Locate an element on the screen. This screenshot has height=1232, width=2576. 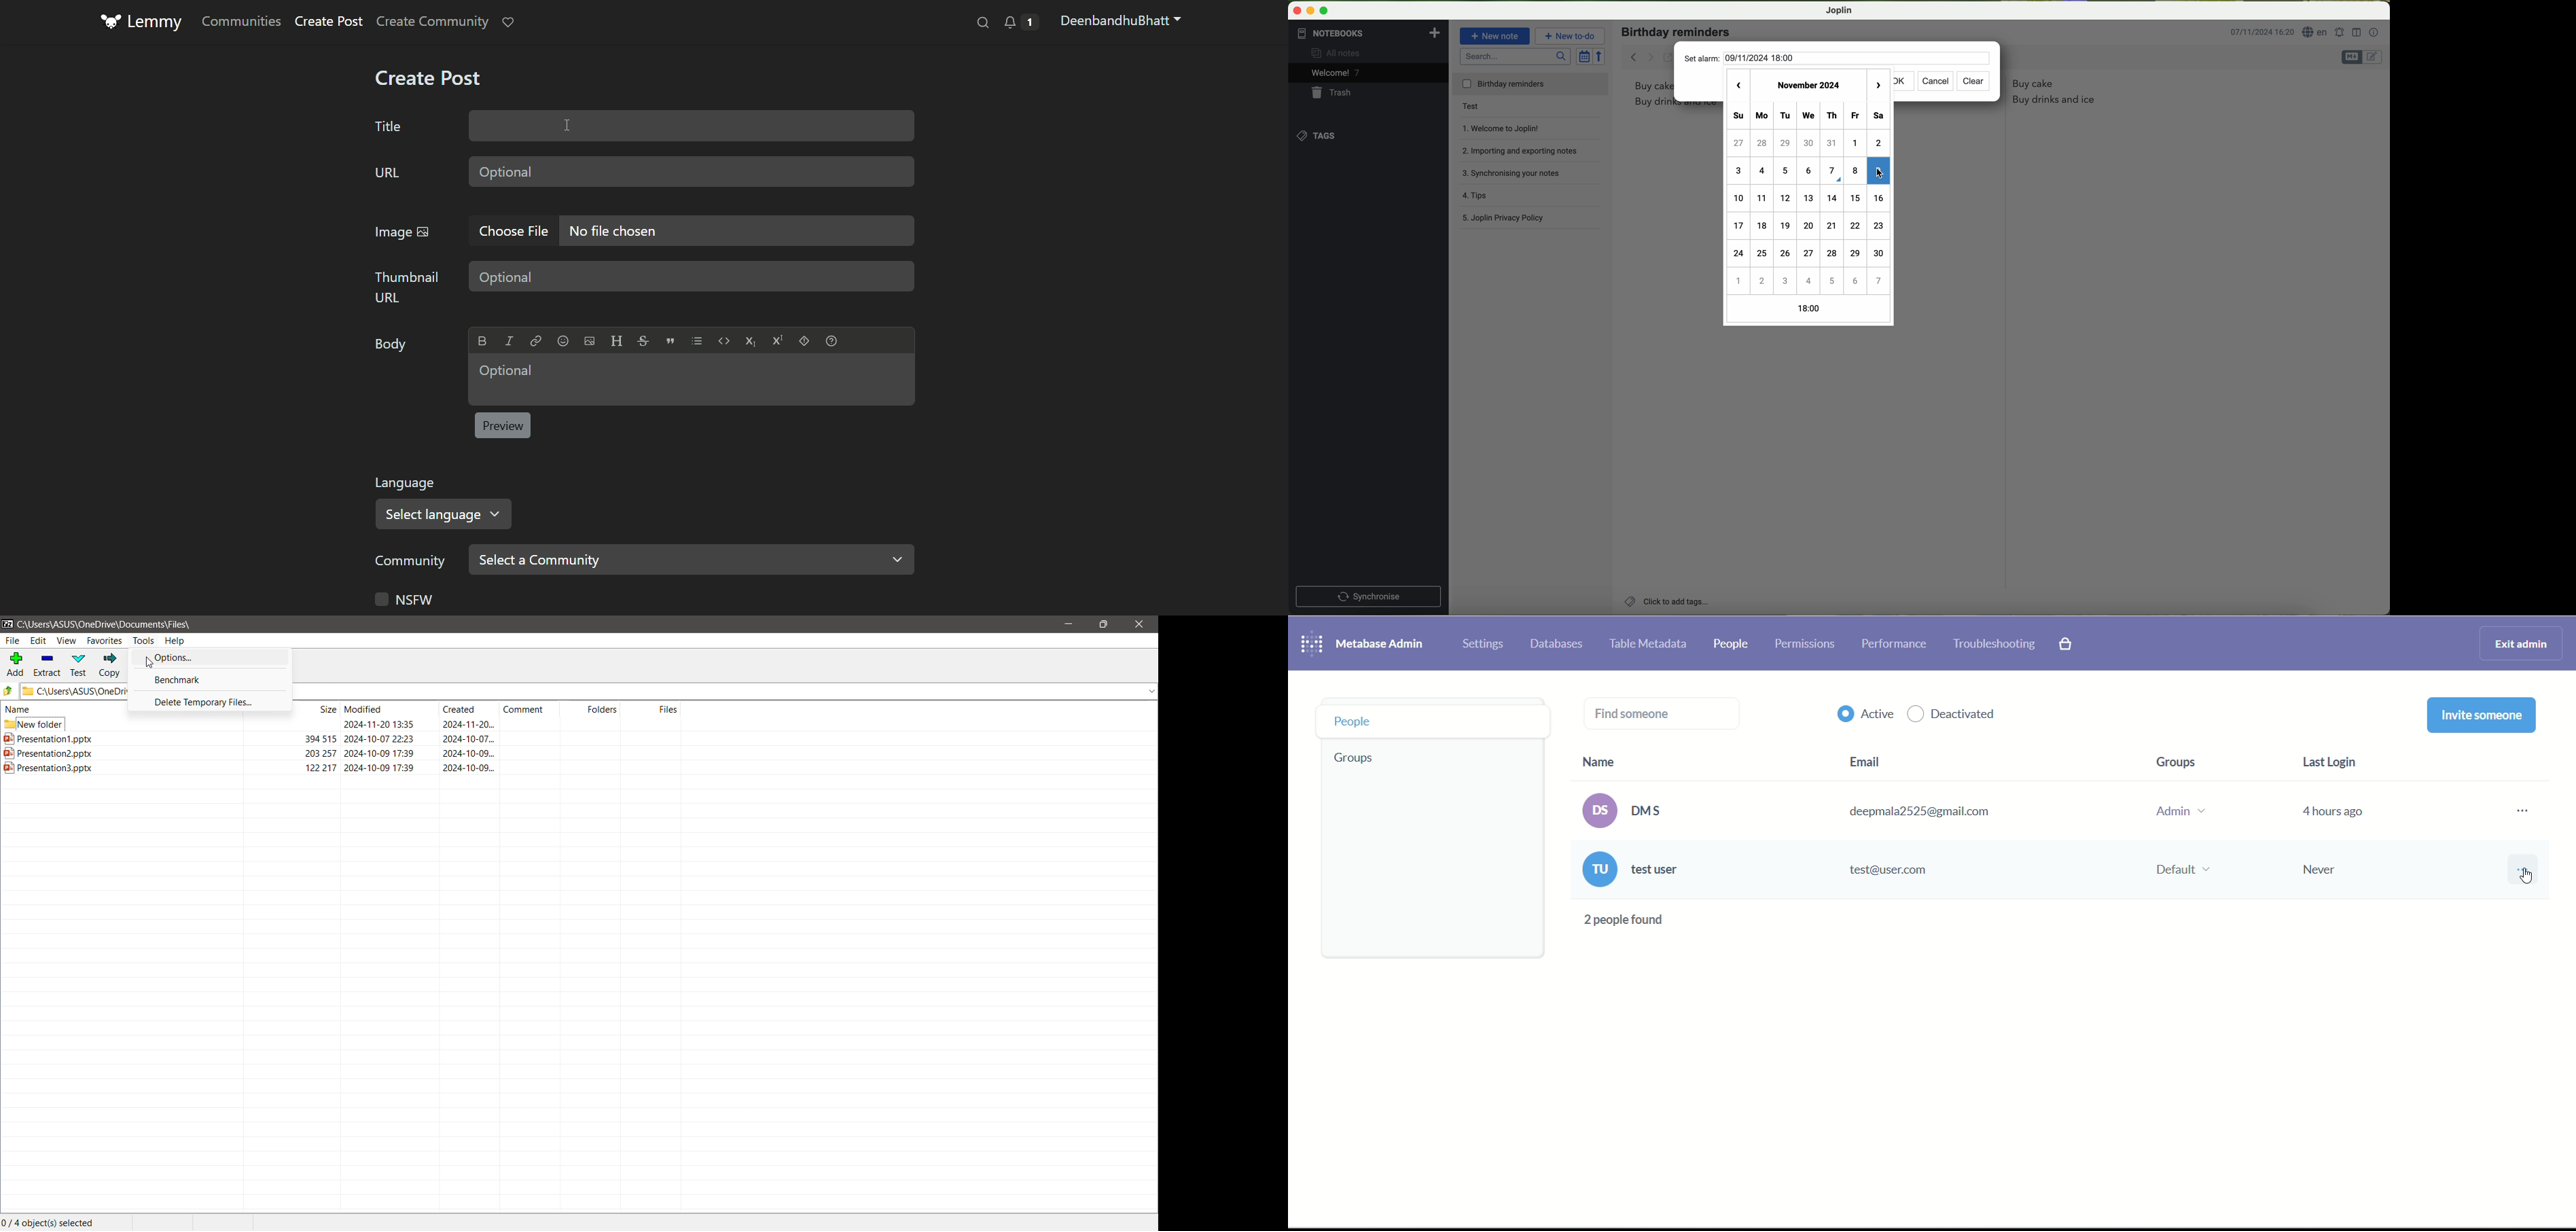
performance is located at coordinates (1896, 646).